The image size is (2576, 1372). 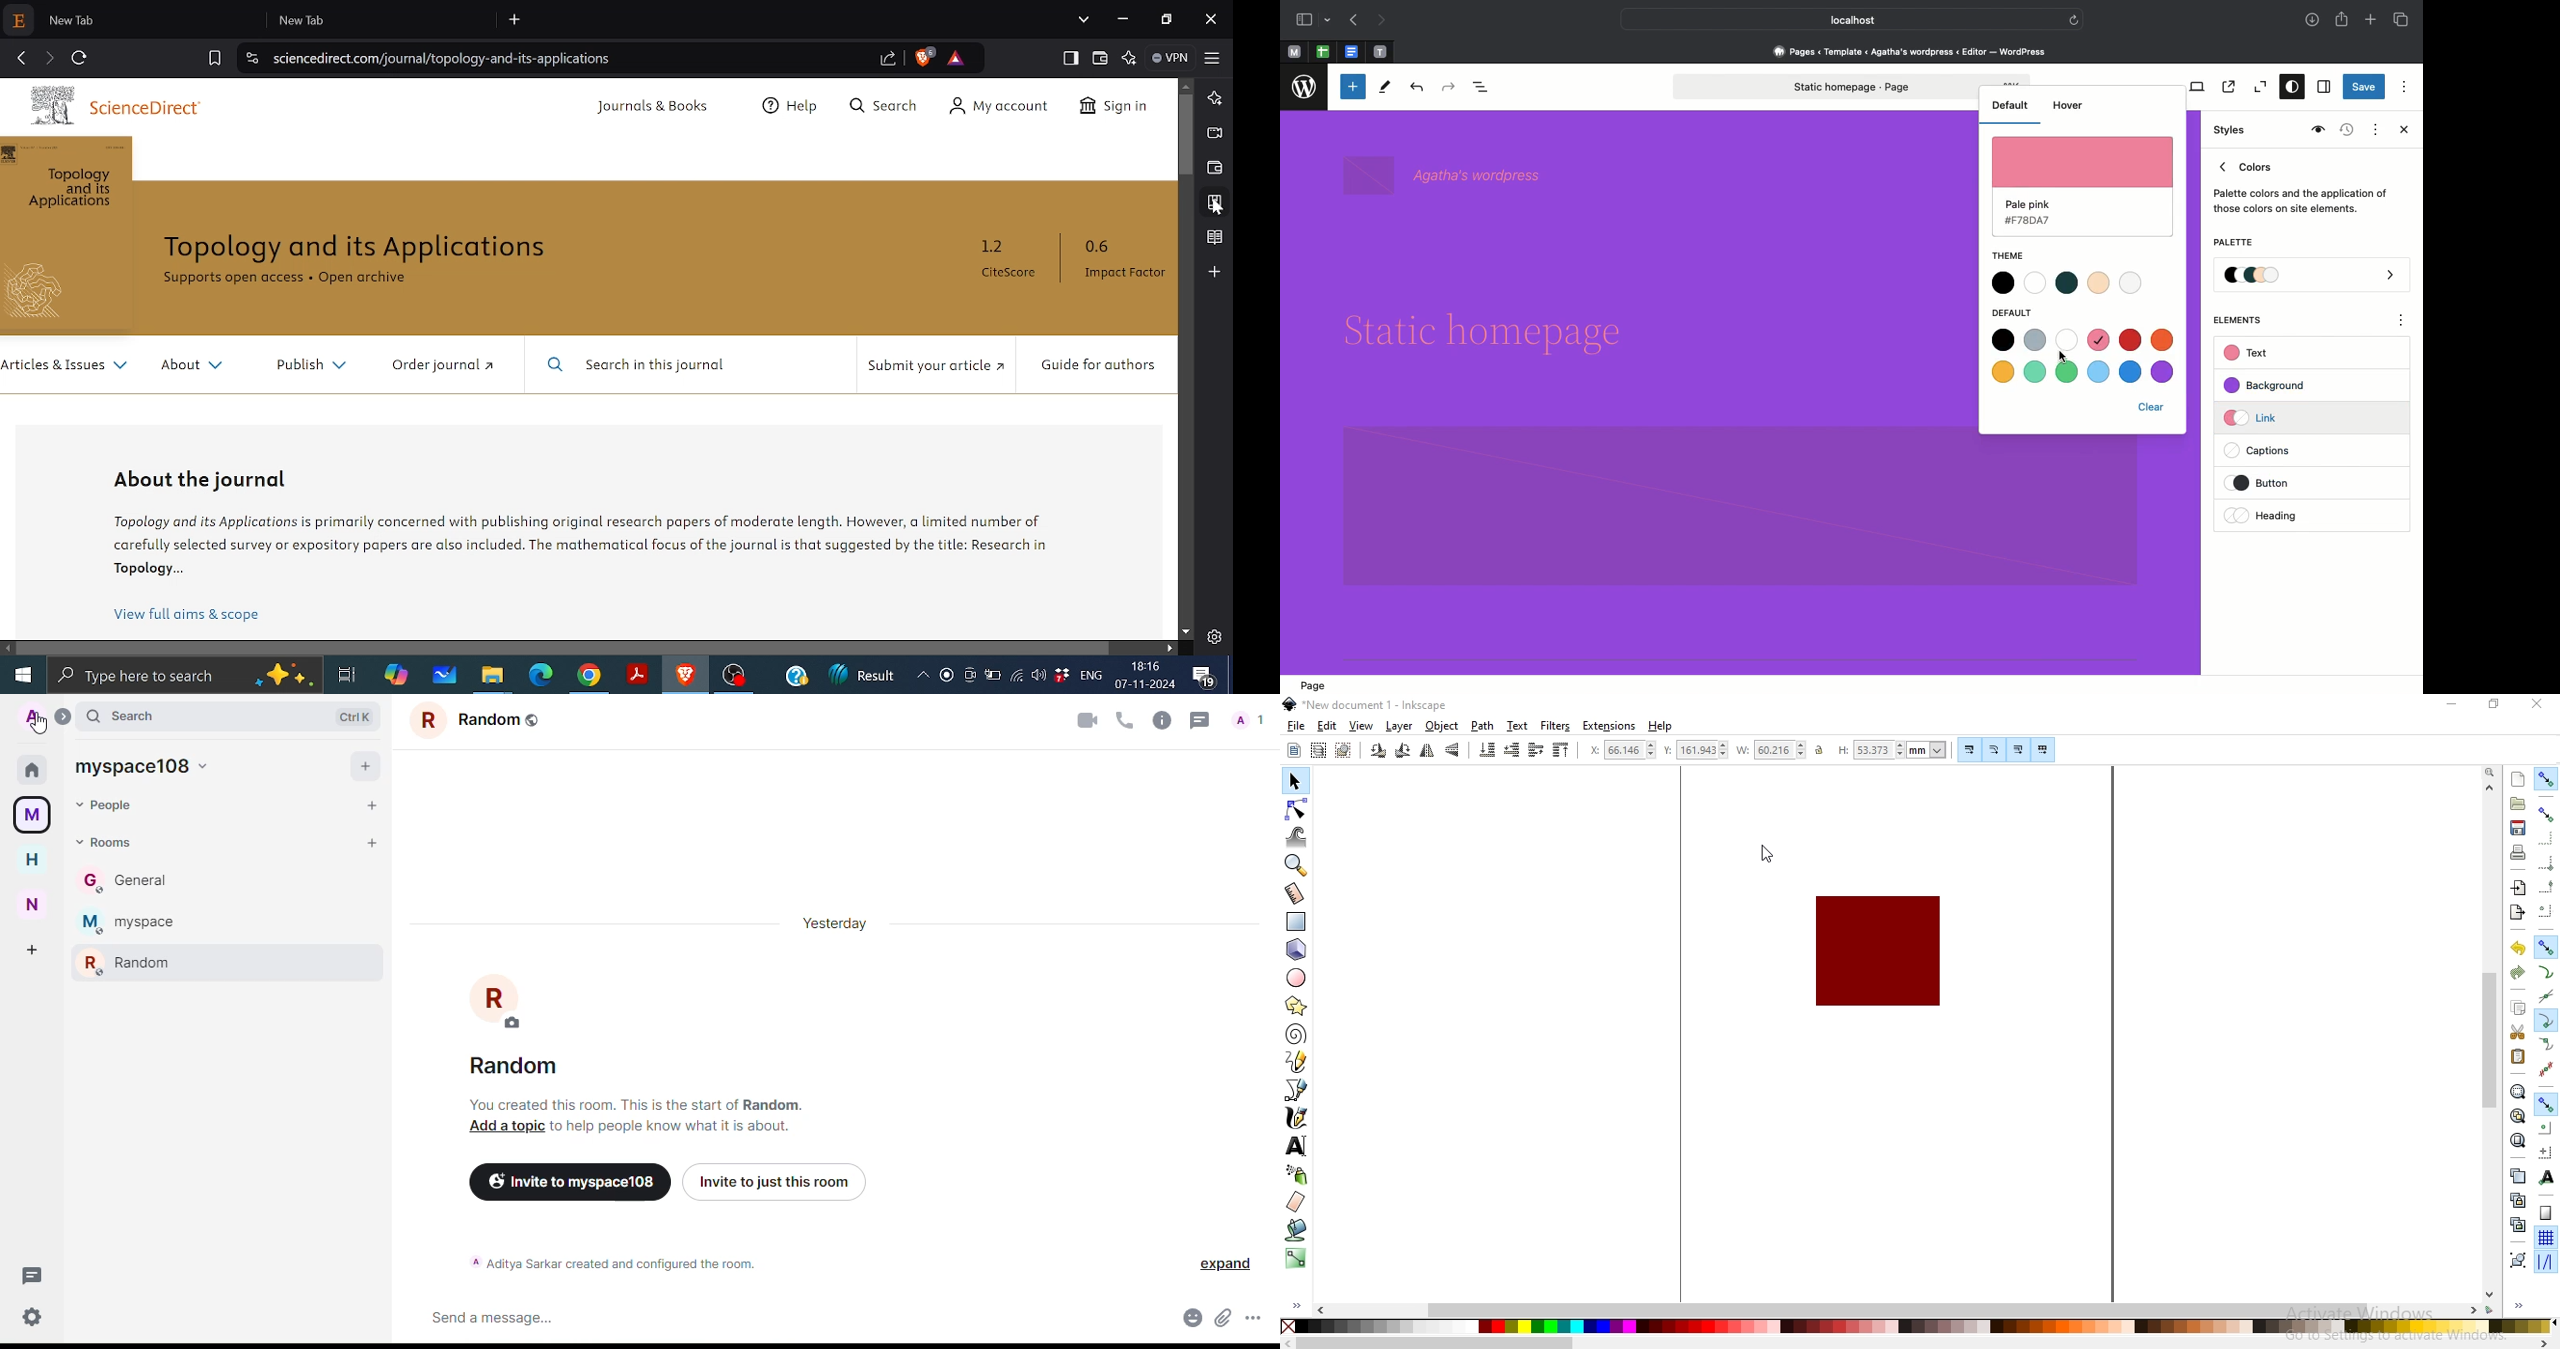 What do you see at coordinates (128, 716) in the screenshot?
I see `search` at bounding box center [128, 716].